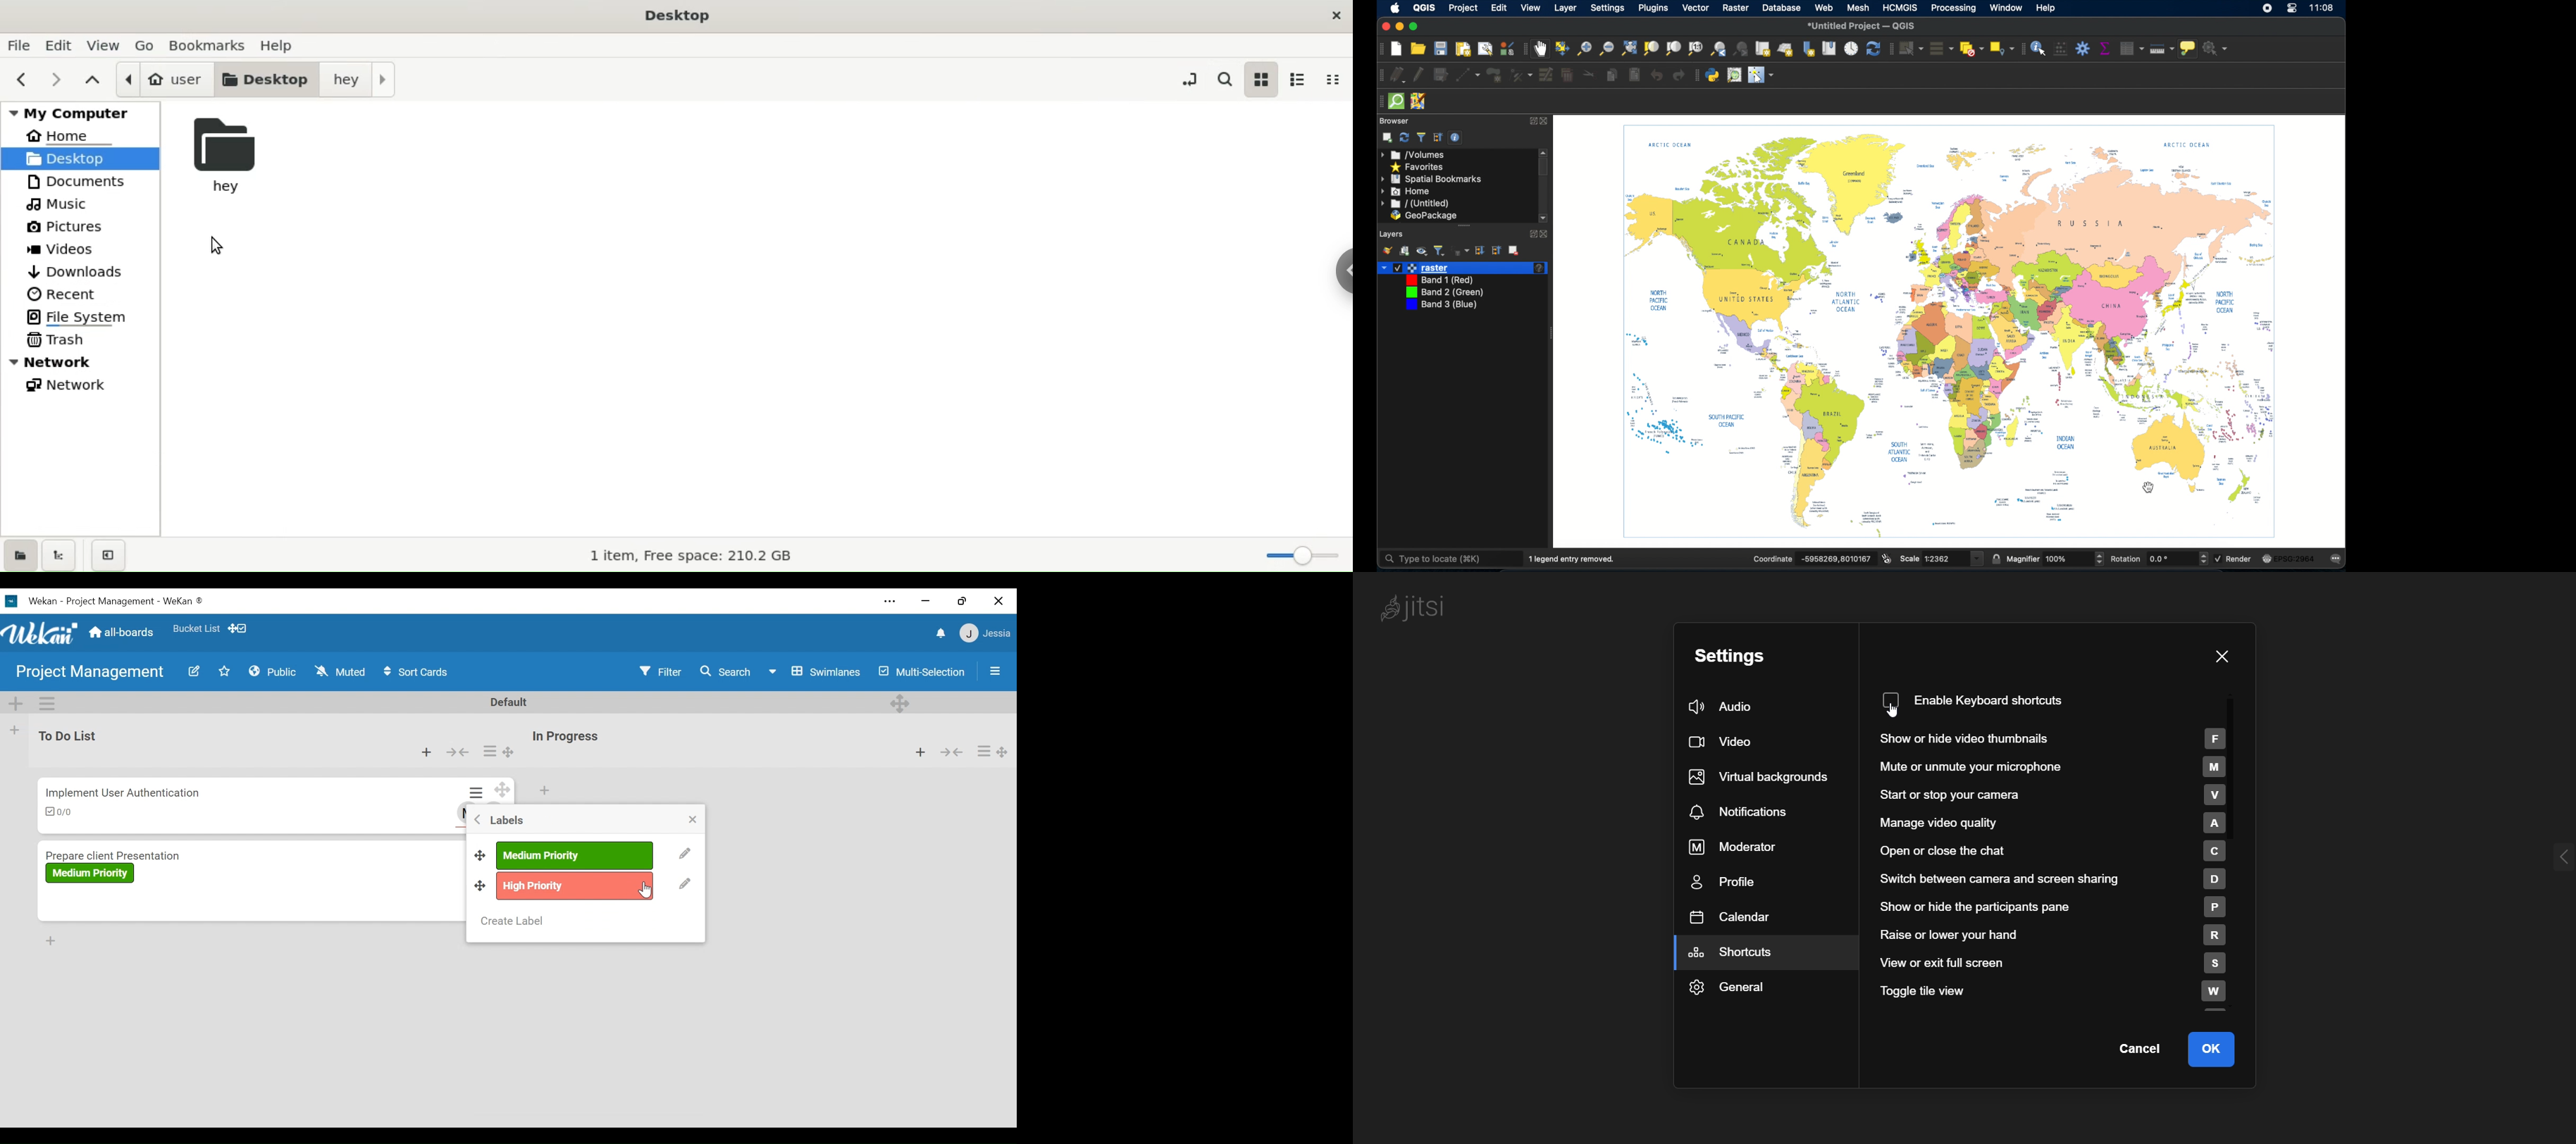 This screenshot has width=2576, height=1148. What do you see at coordinates (1399, 26) in the screenshot?
I see `minimize` at bounding box center [1399, 26].